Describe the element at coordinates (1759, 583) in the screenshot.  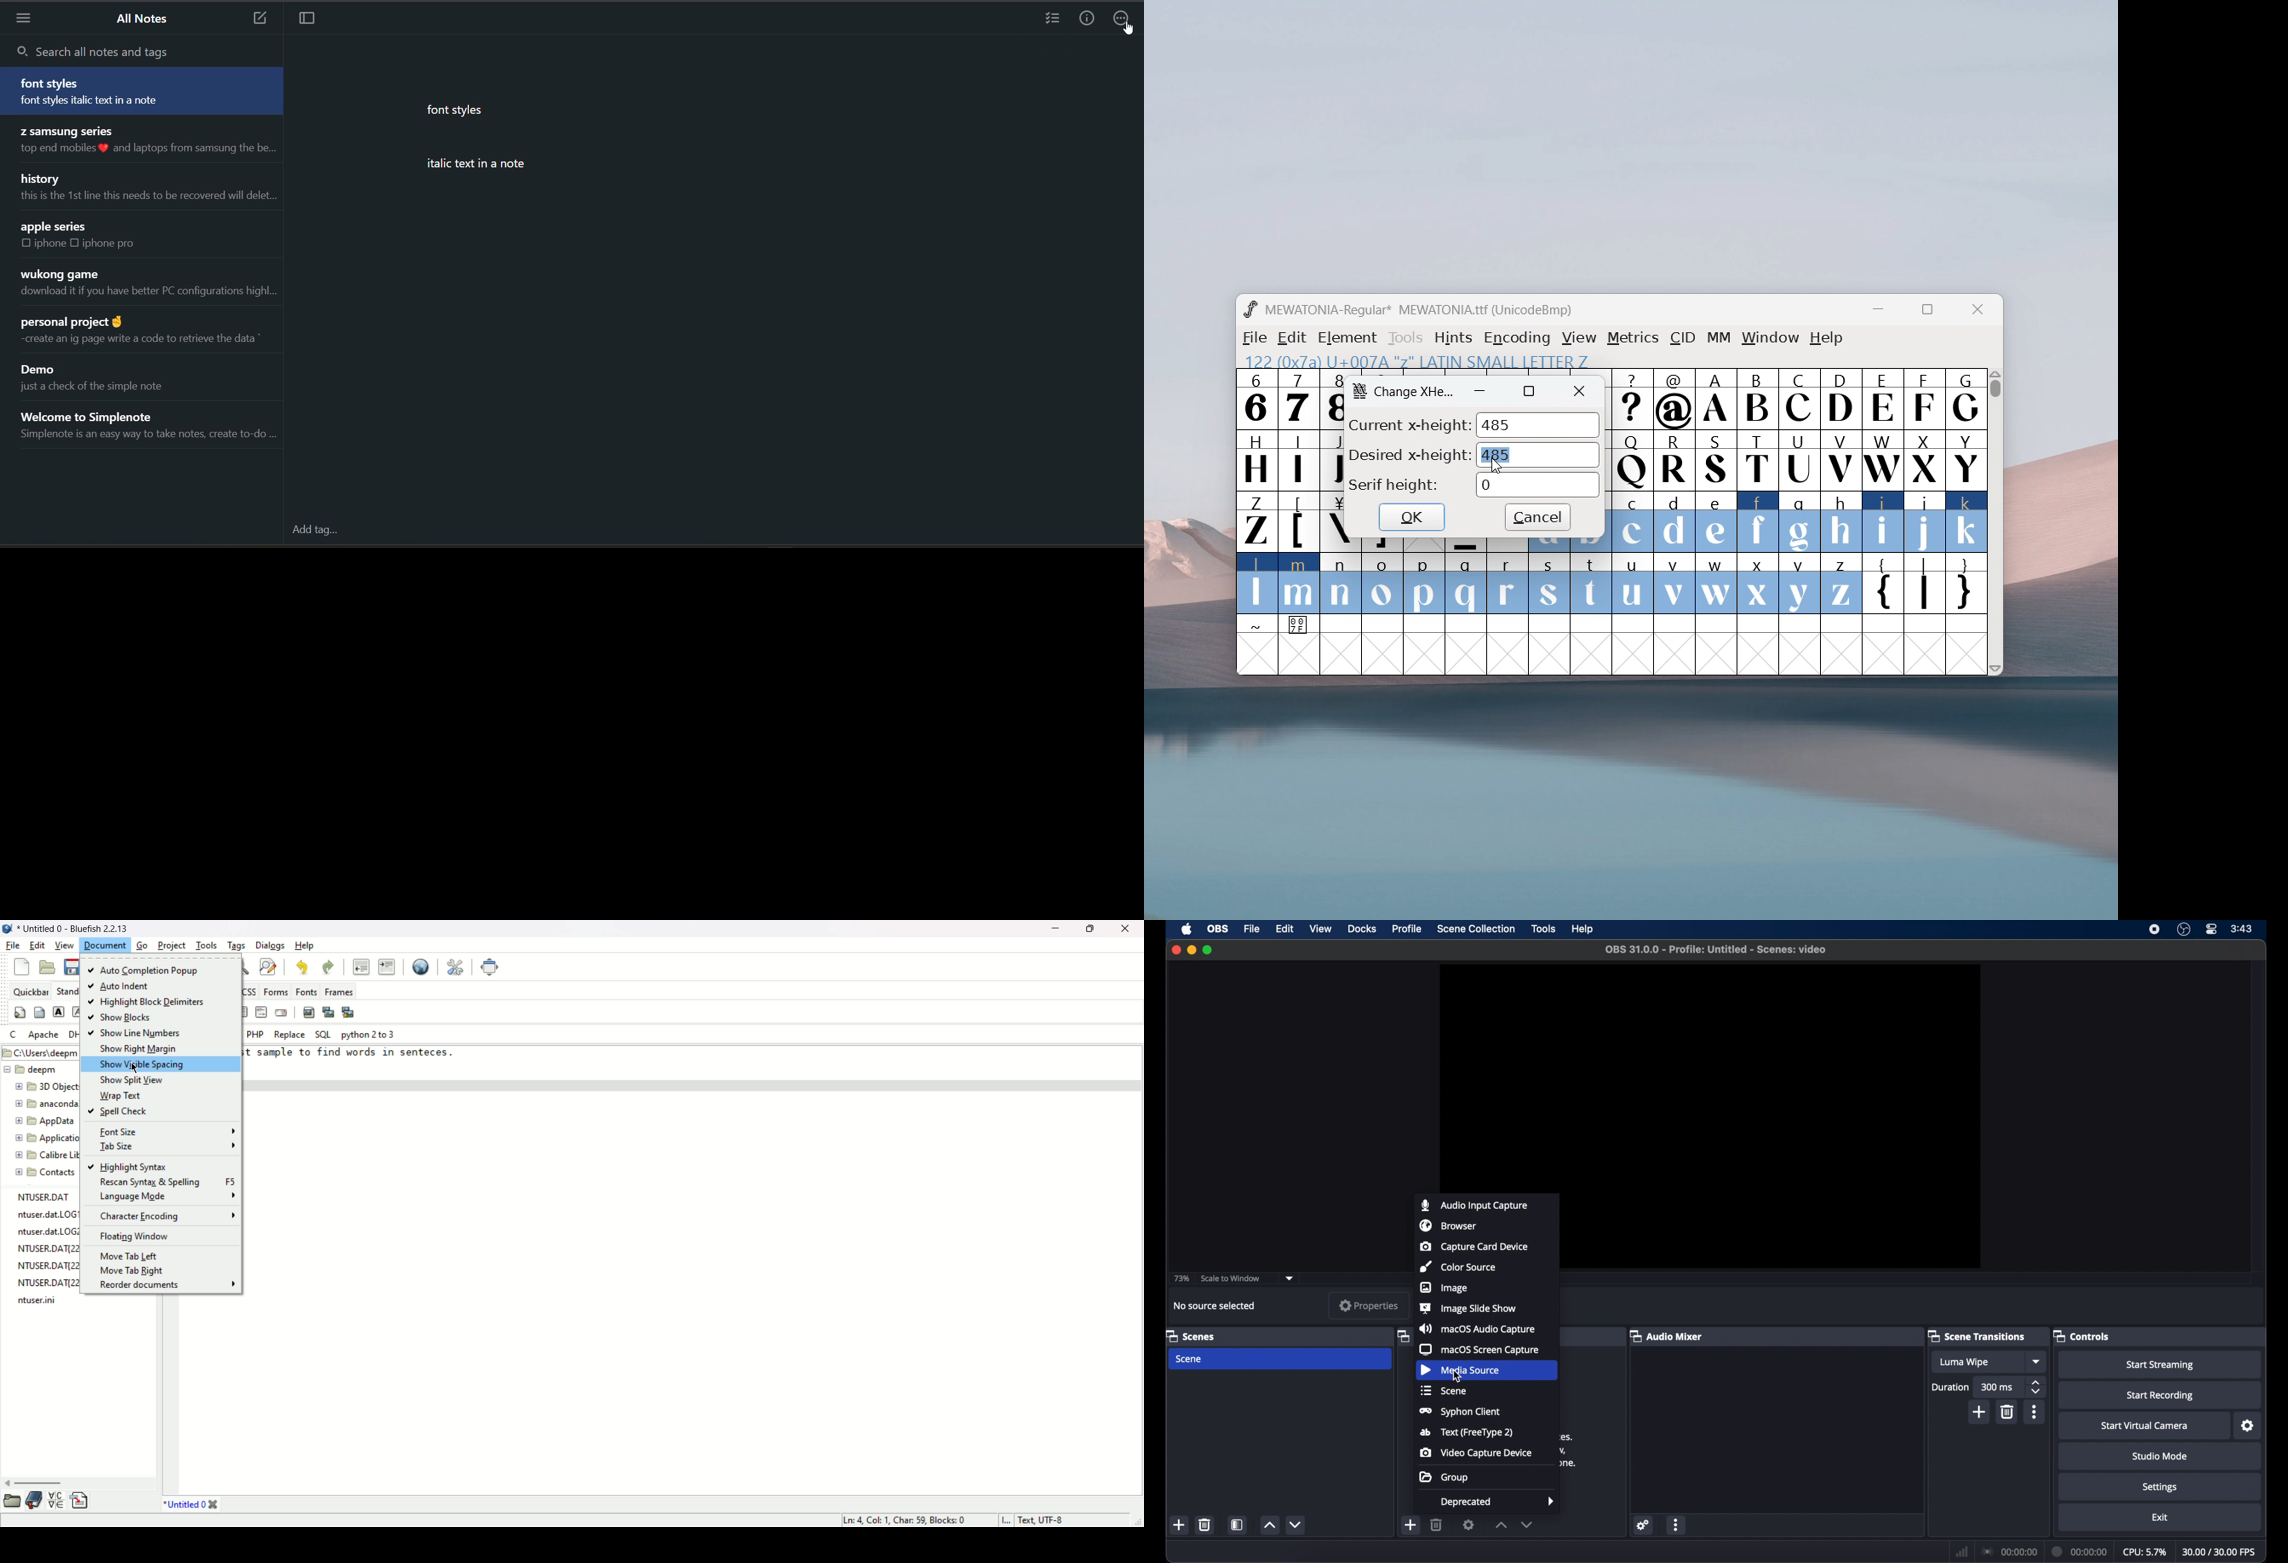
I see `x` at that location.